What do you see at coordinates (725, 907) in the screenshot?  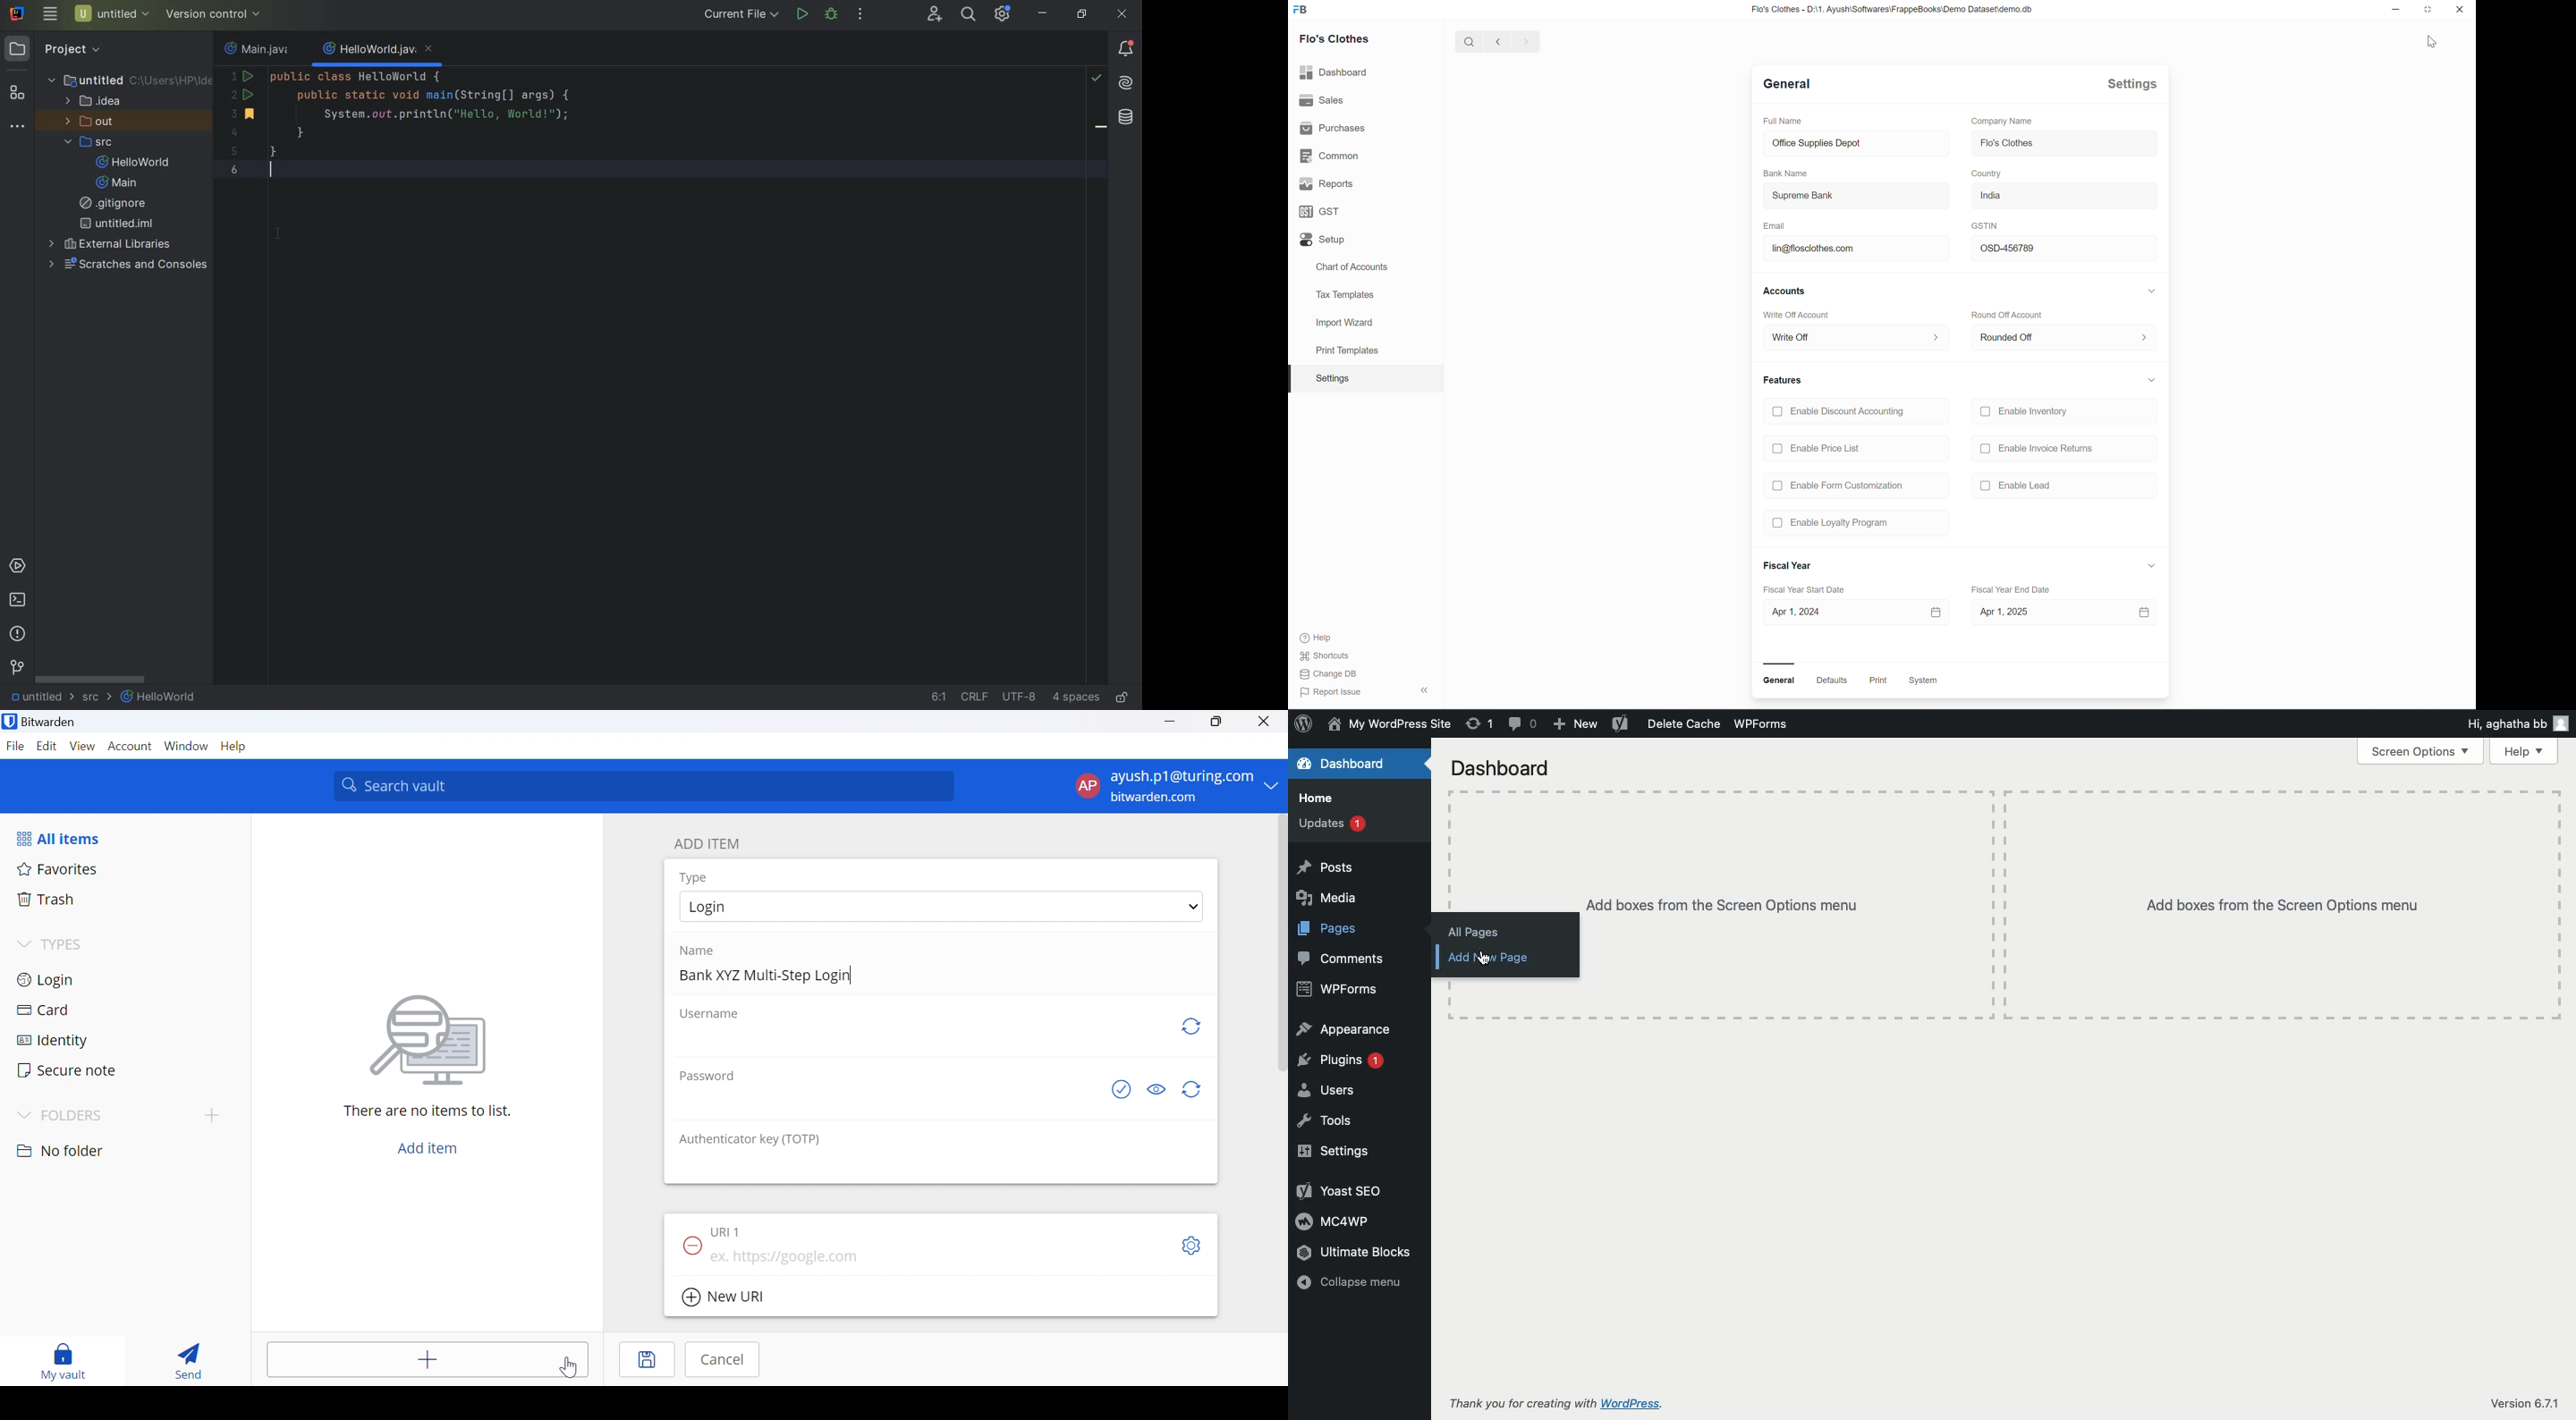 I see `Login ` at bounding box center [725, 907].